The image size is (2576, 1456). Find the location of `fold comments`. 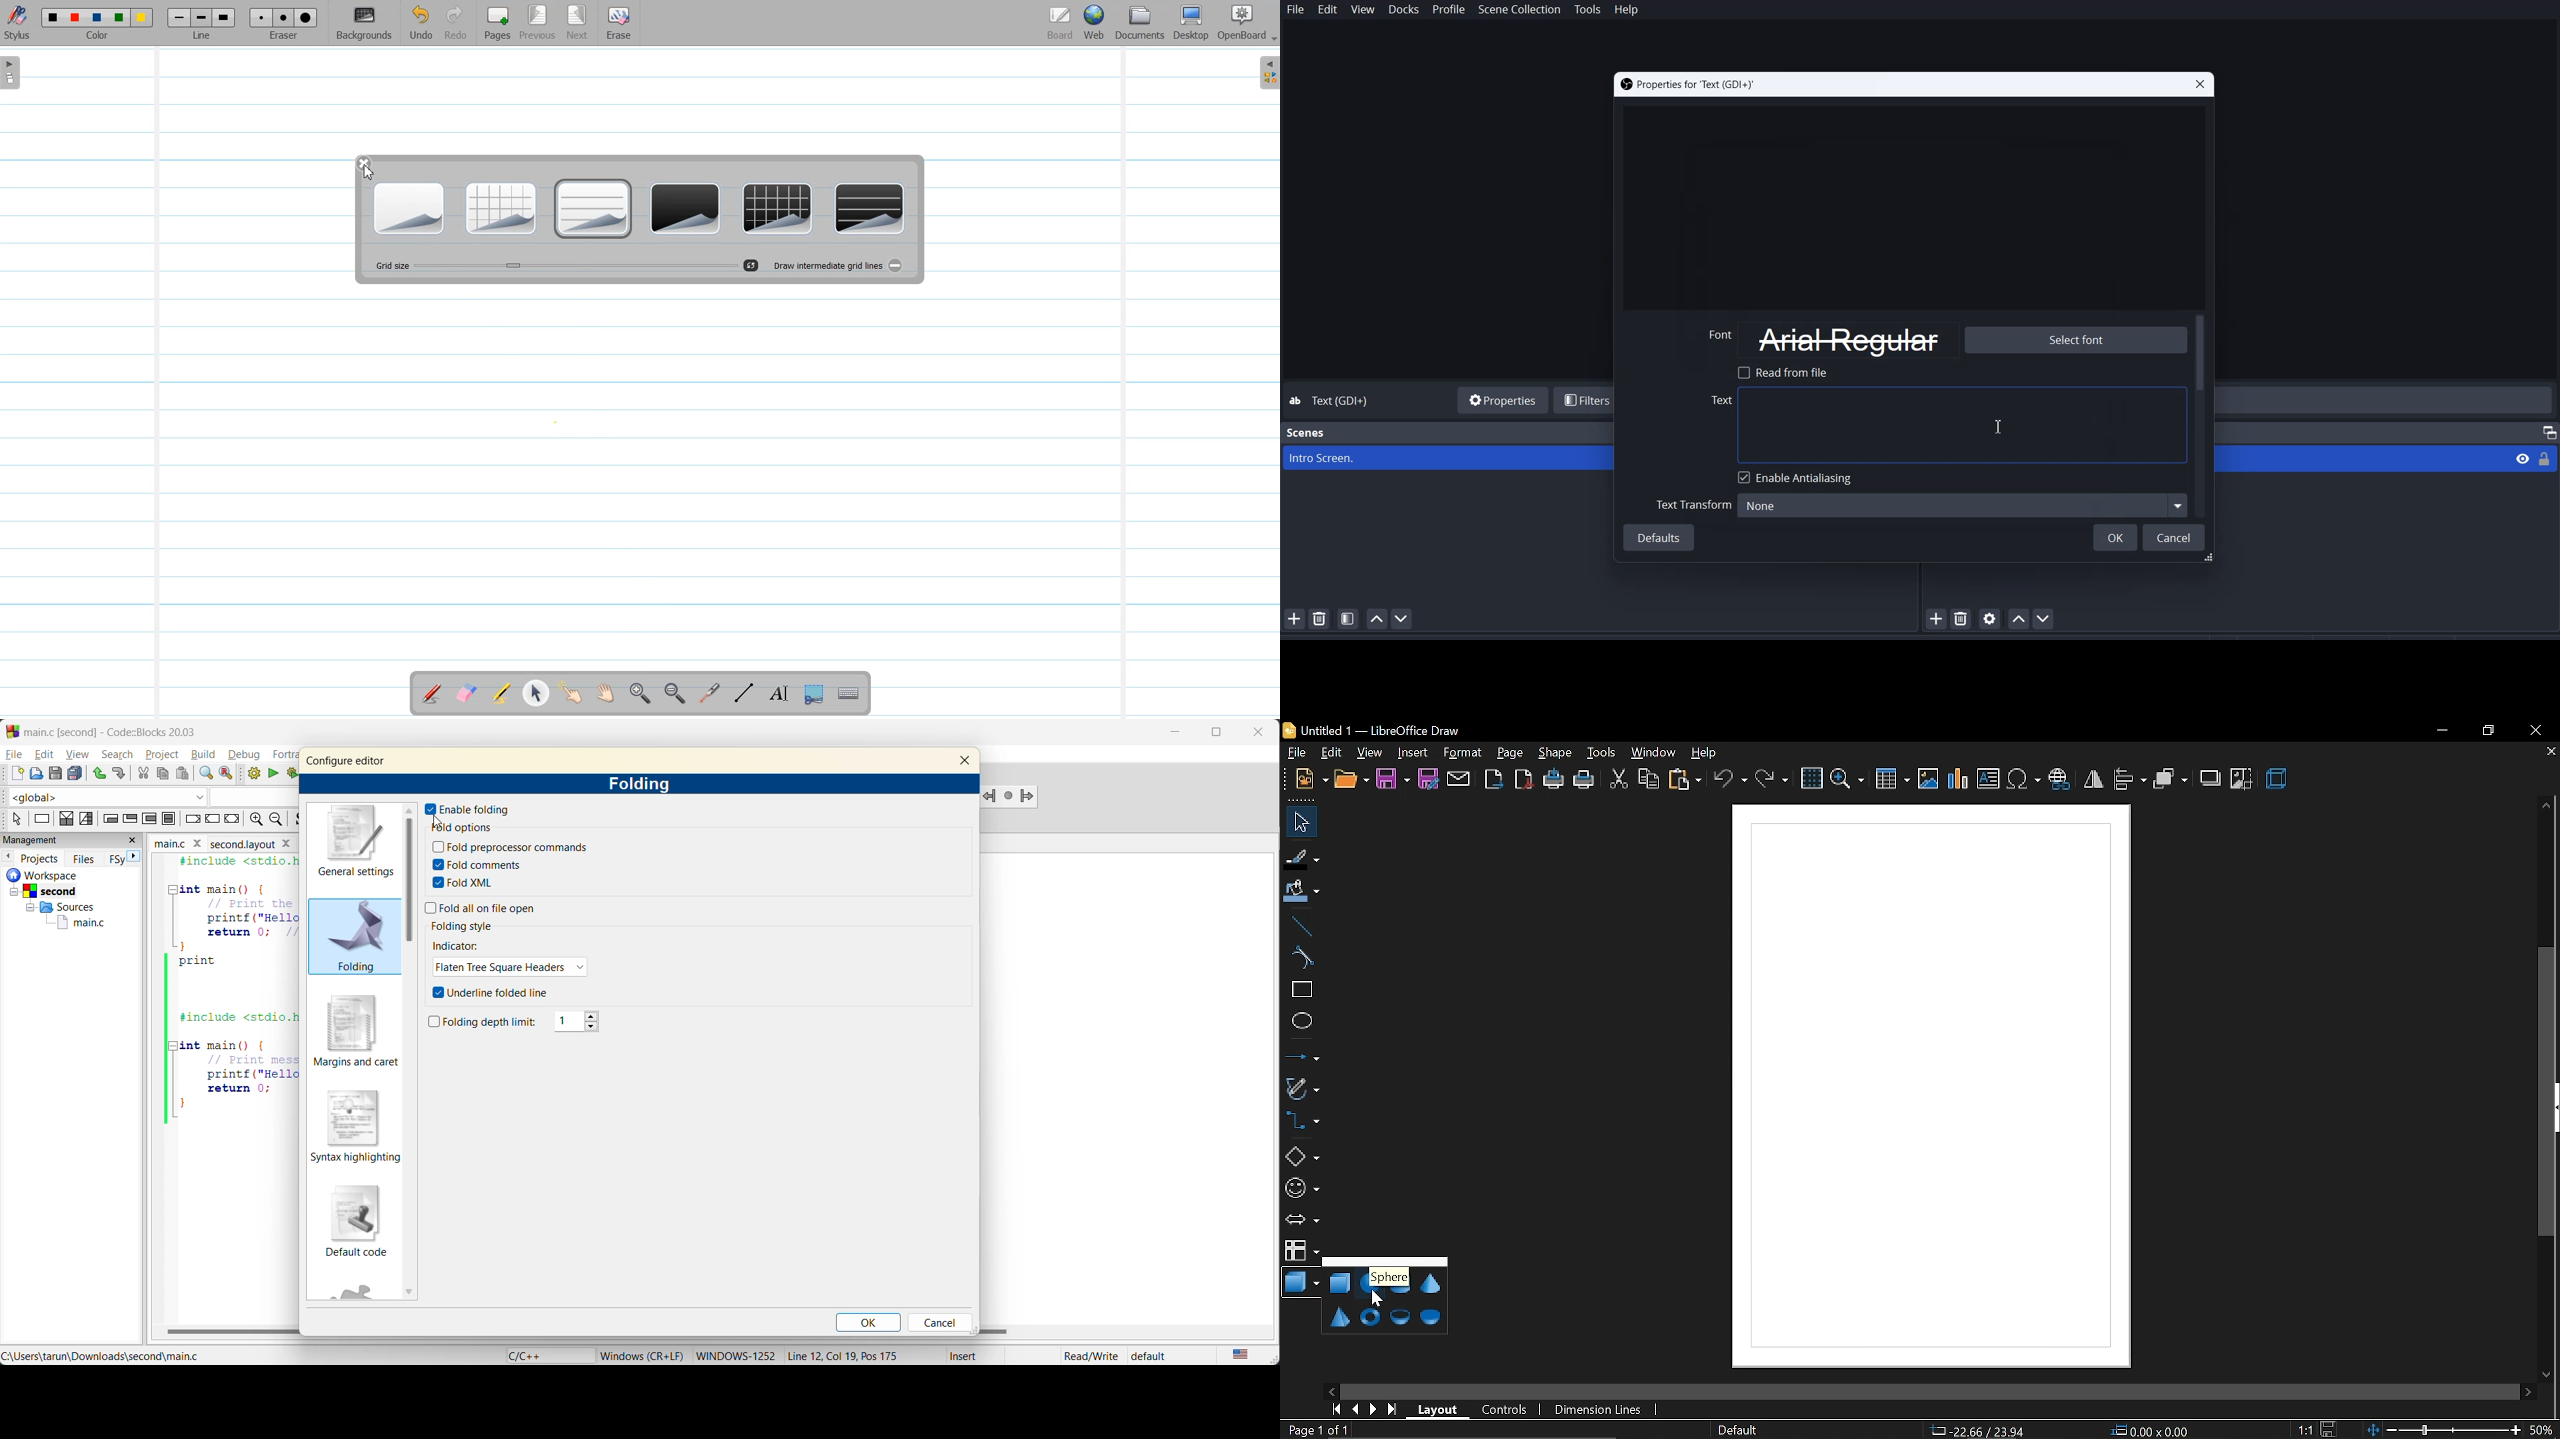

fold comments is located at coordinates (479, 865).